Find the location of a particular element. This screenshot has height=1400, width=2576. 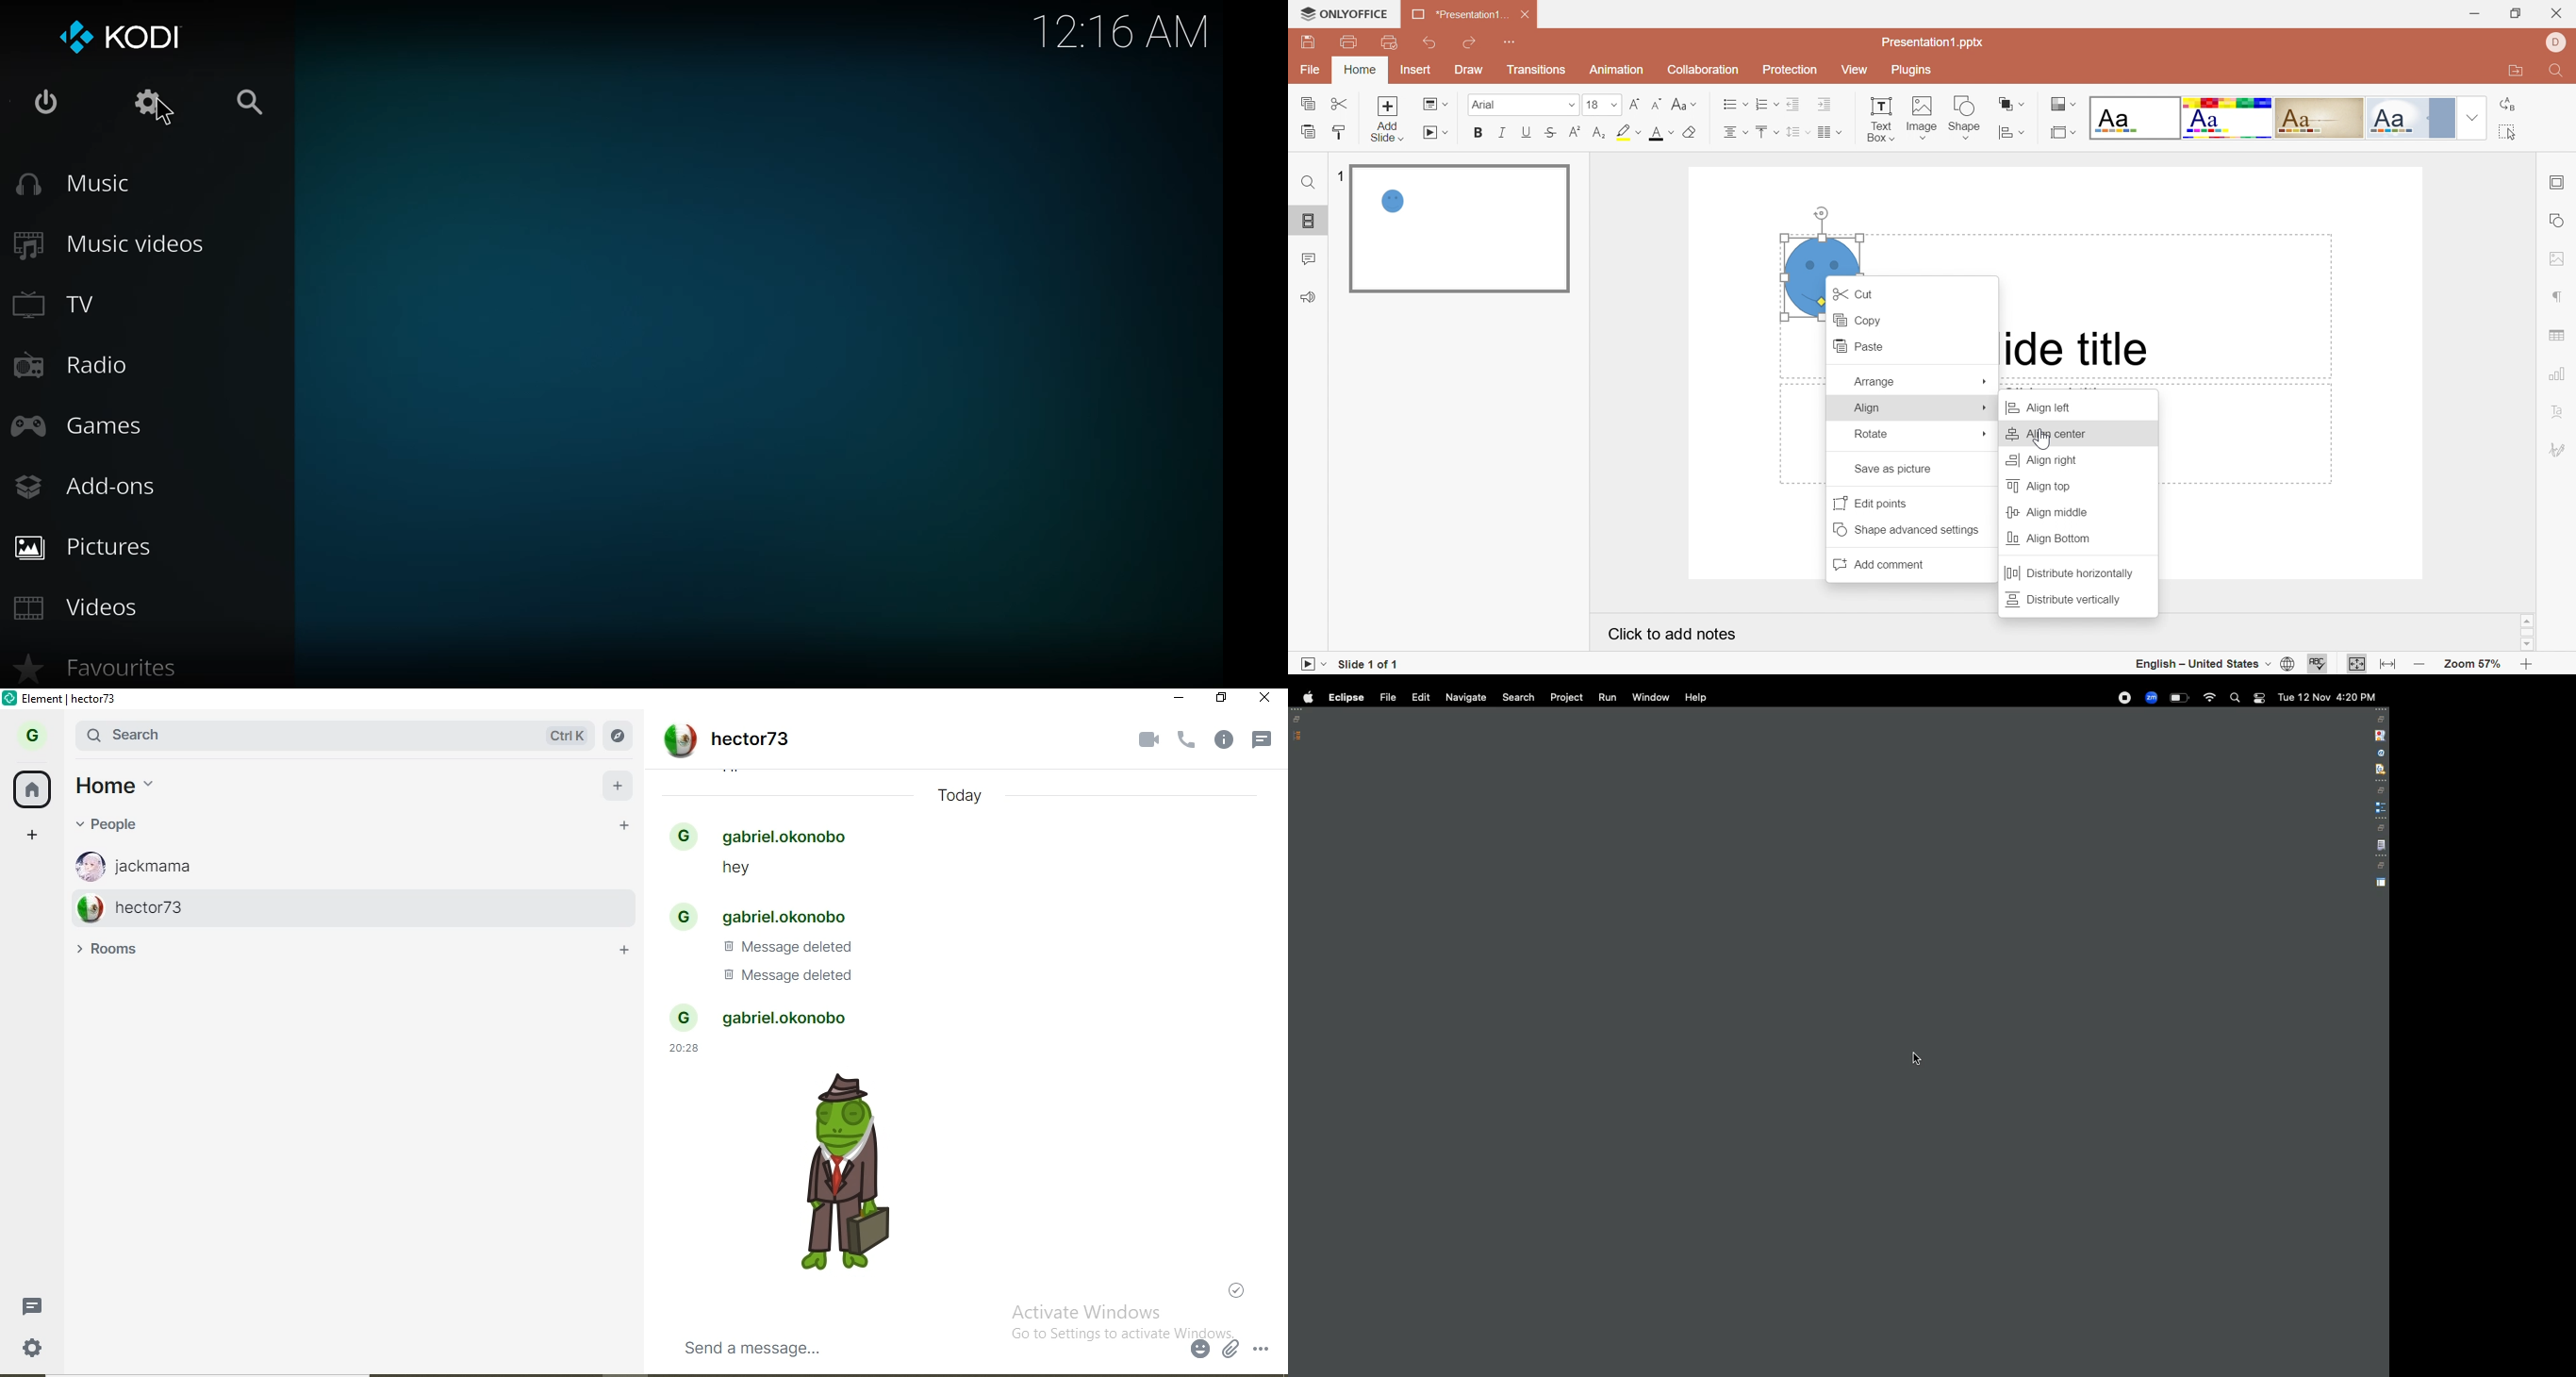

Select all is located at coordinates (2508, 134).